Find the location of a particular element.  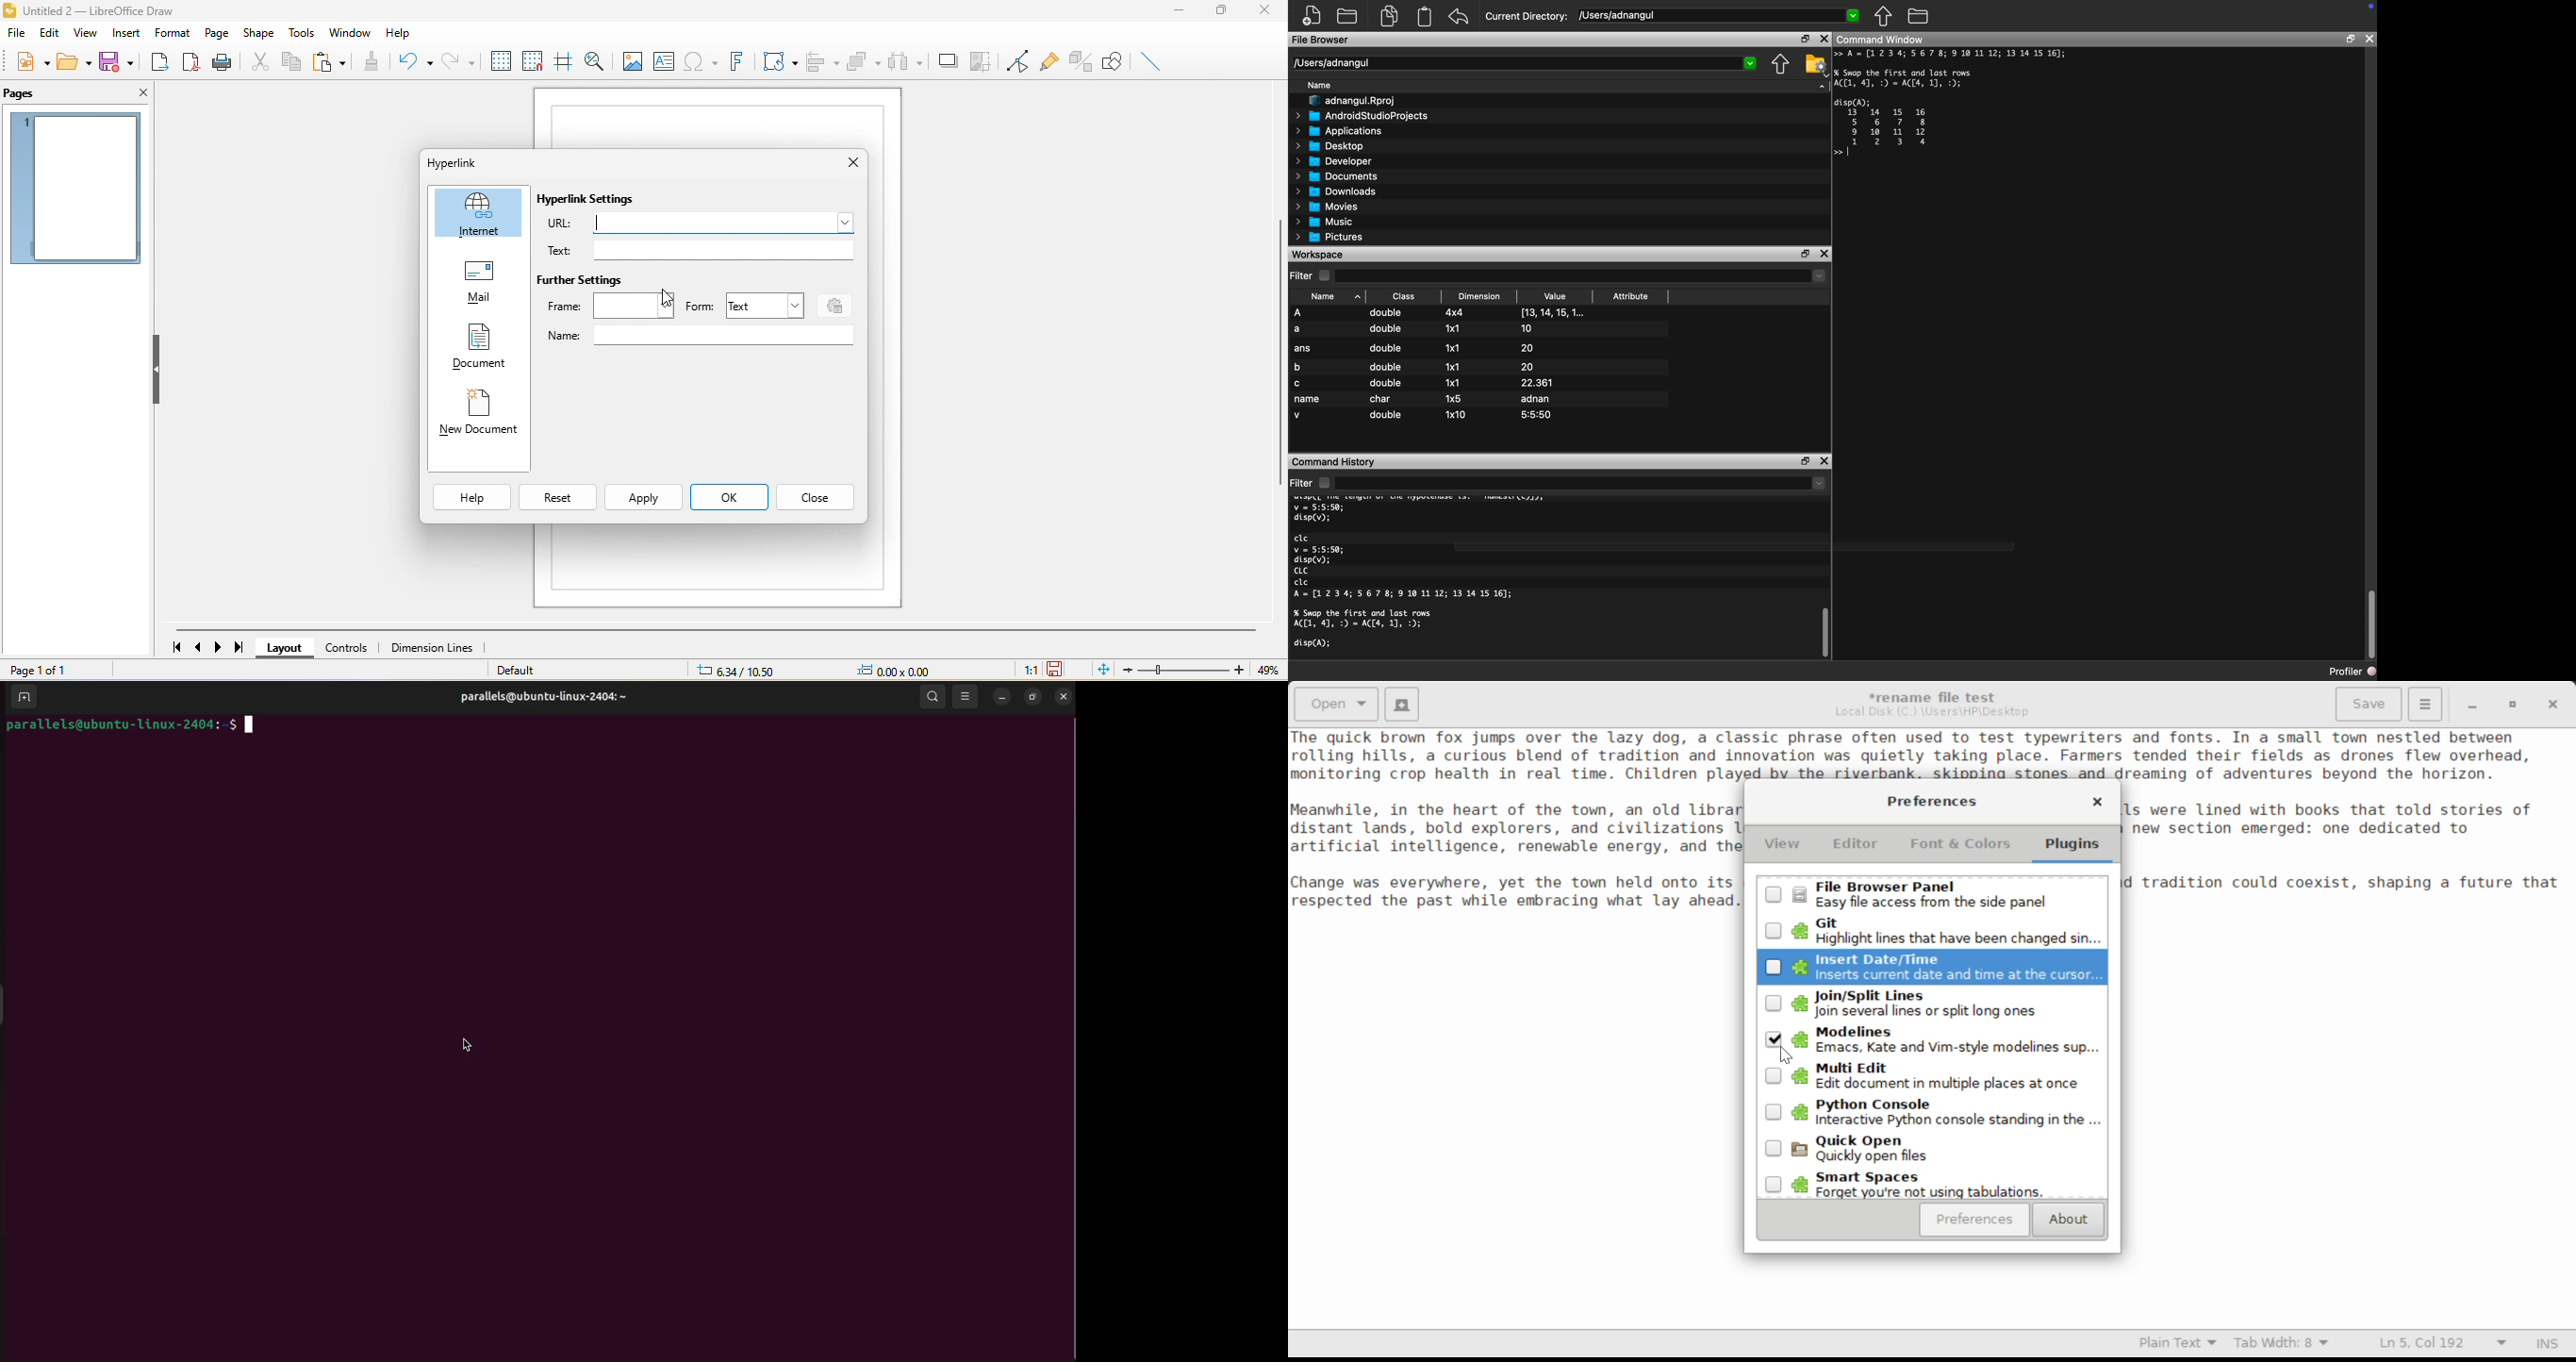

show draw function is located at coordinates (1114, 58).